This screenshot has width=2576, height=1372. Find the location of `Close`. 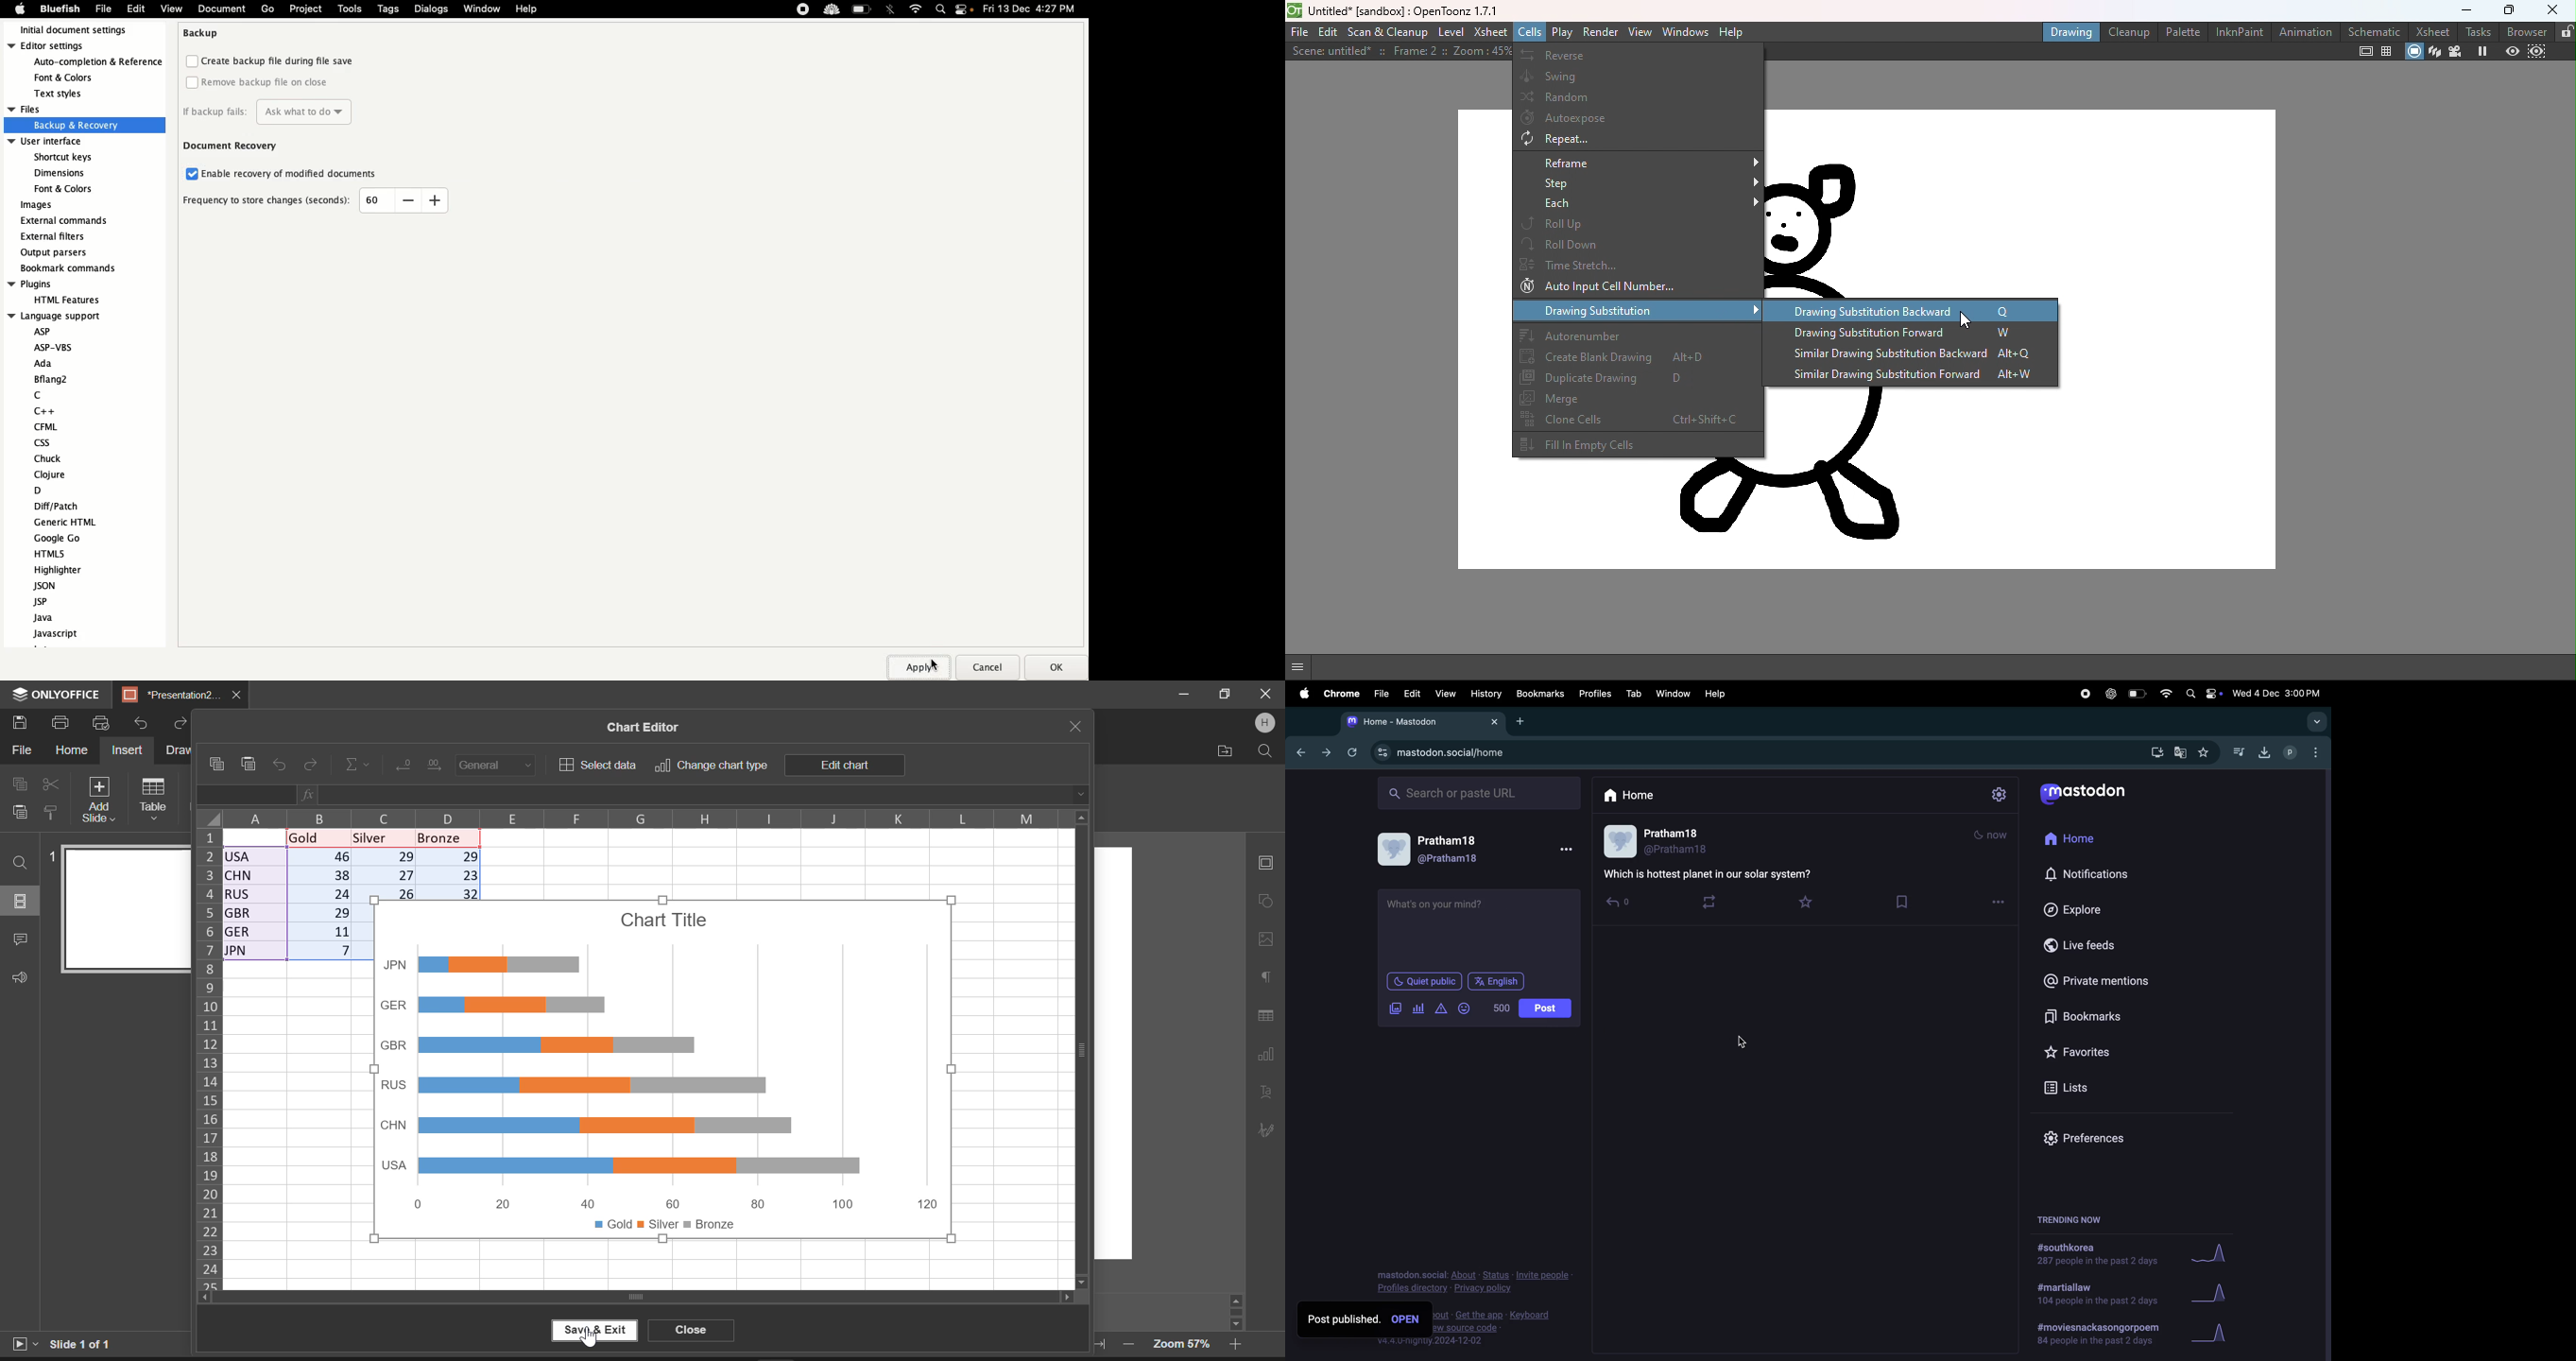

Close is located at coordinates (1076, 728).